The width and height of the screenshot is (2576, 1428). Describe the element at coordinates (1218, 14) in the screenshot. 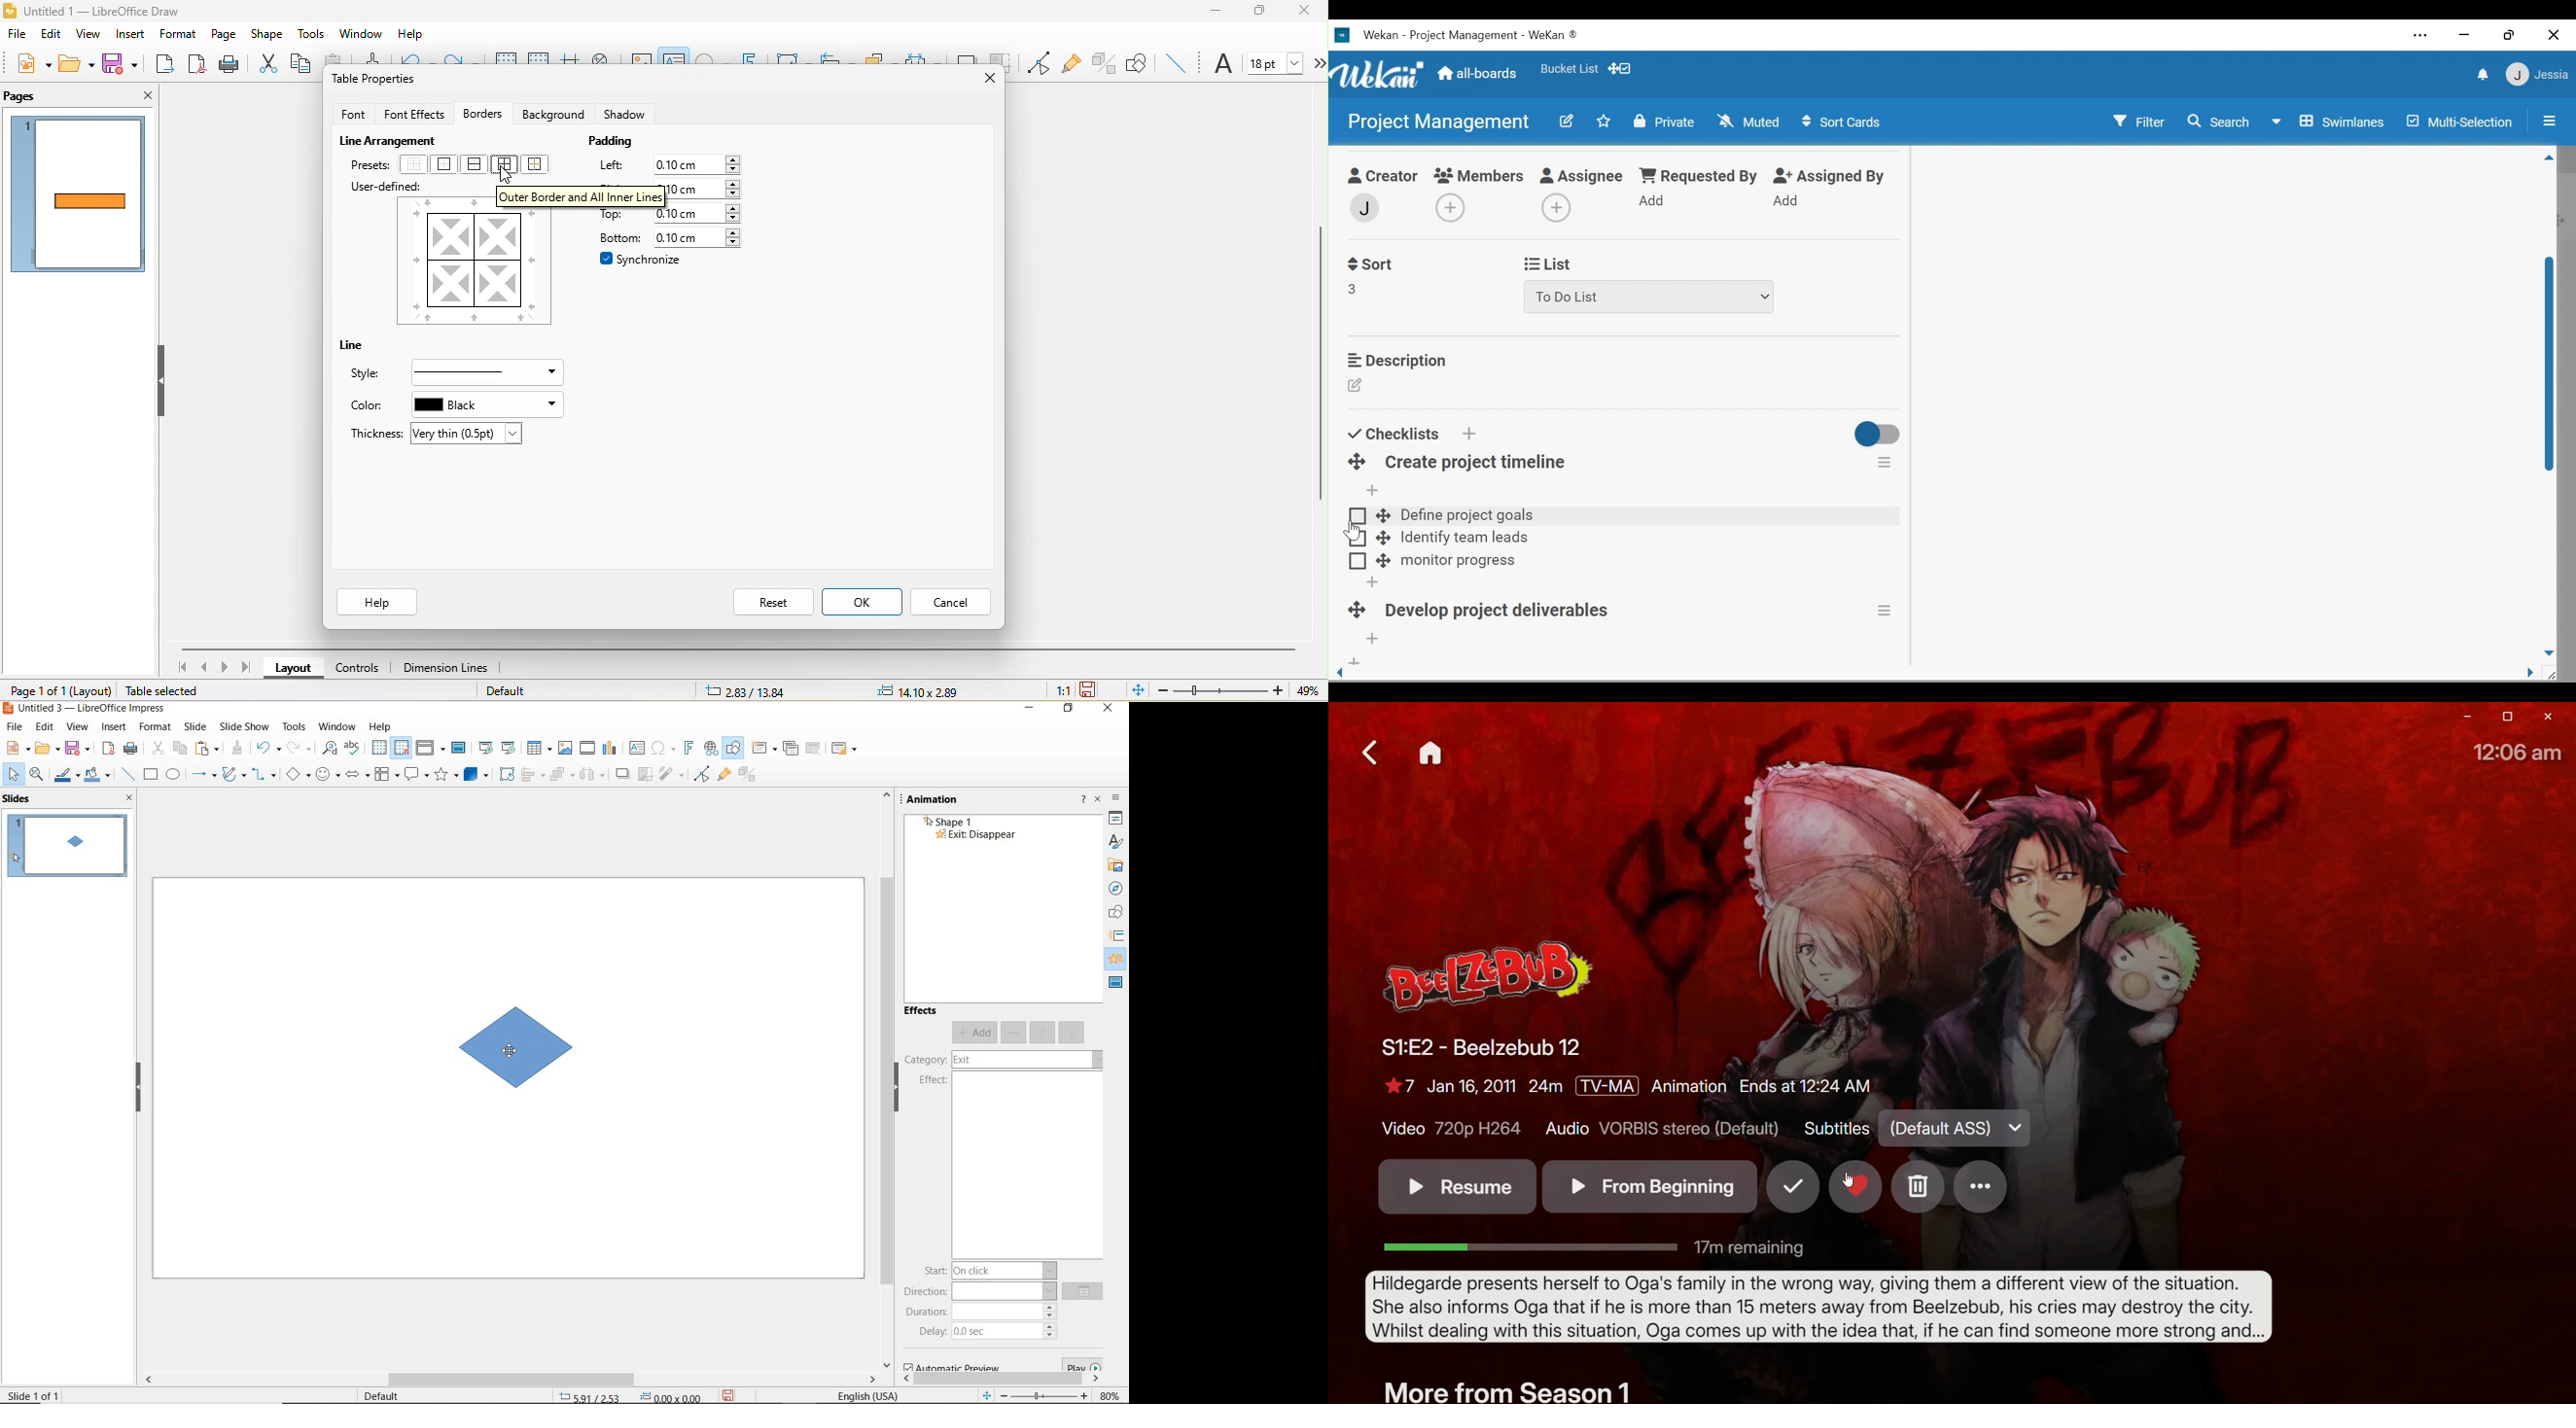

I see `minimize` at that location.